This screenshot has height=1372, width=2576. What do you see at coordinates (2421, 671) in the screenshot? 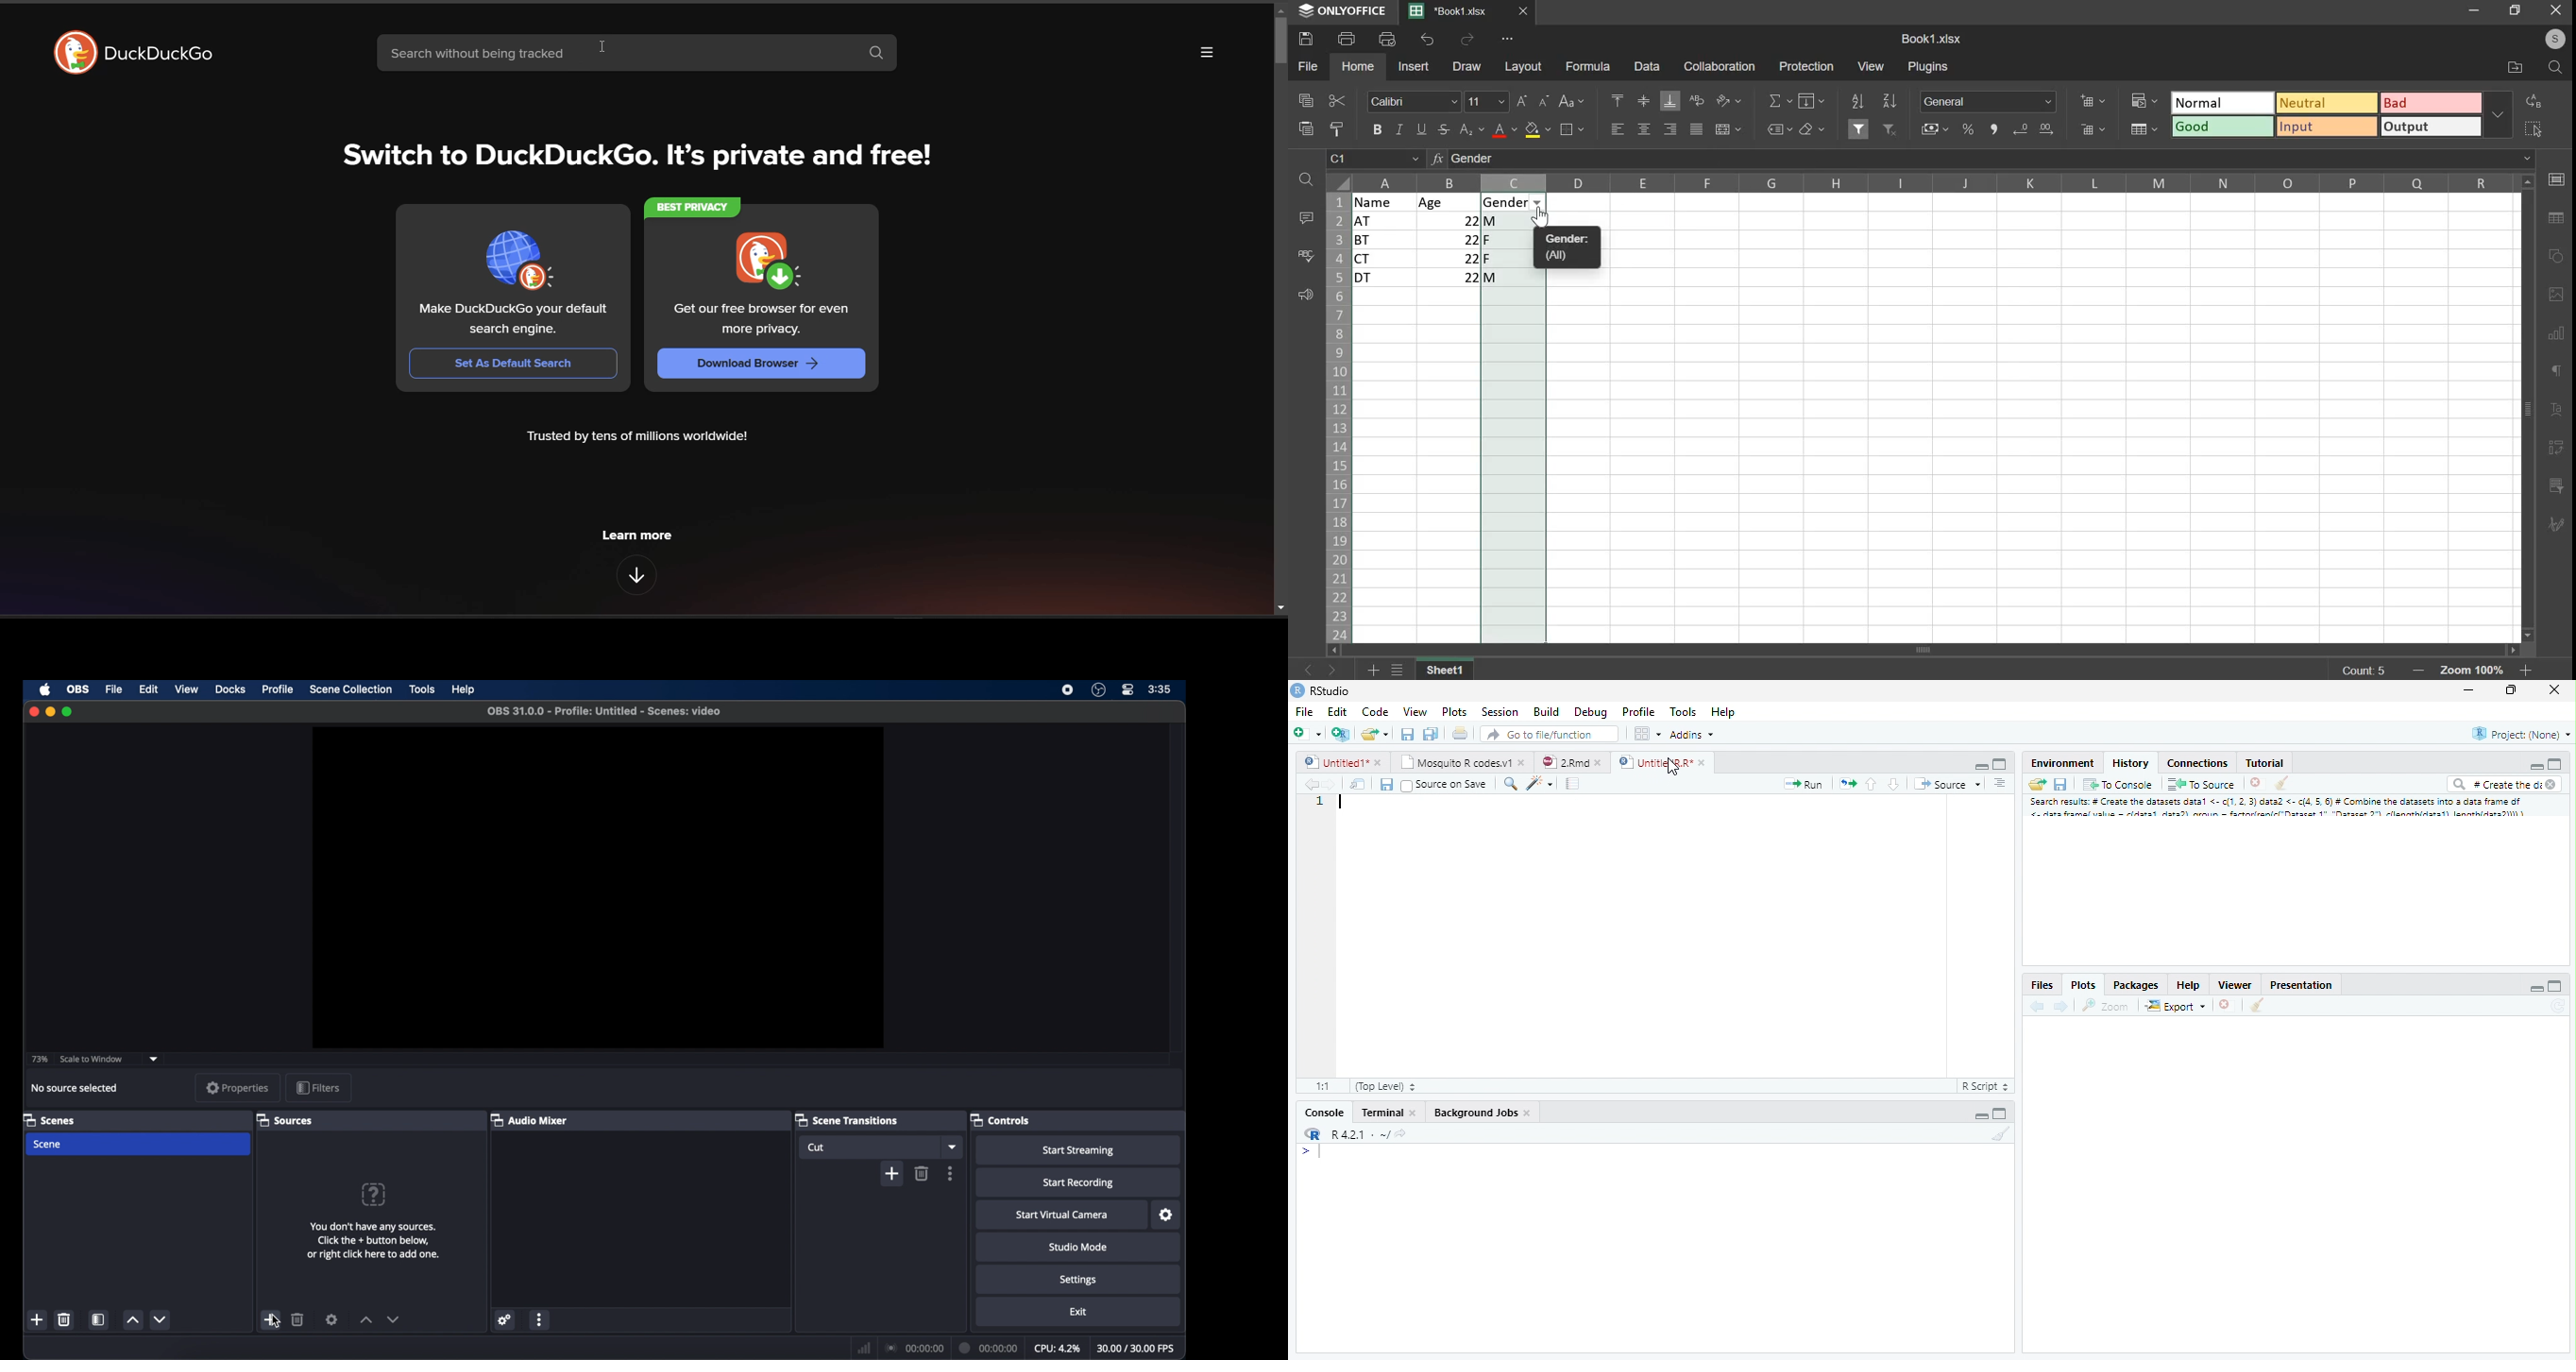
I see `zoom out` at bounding box center [2421, 671].